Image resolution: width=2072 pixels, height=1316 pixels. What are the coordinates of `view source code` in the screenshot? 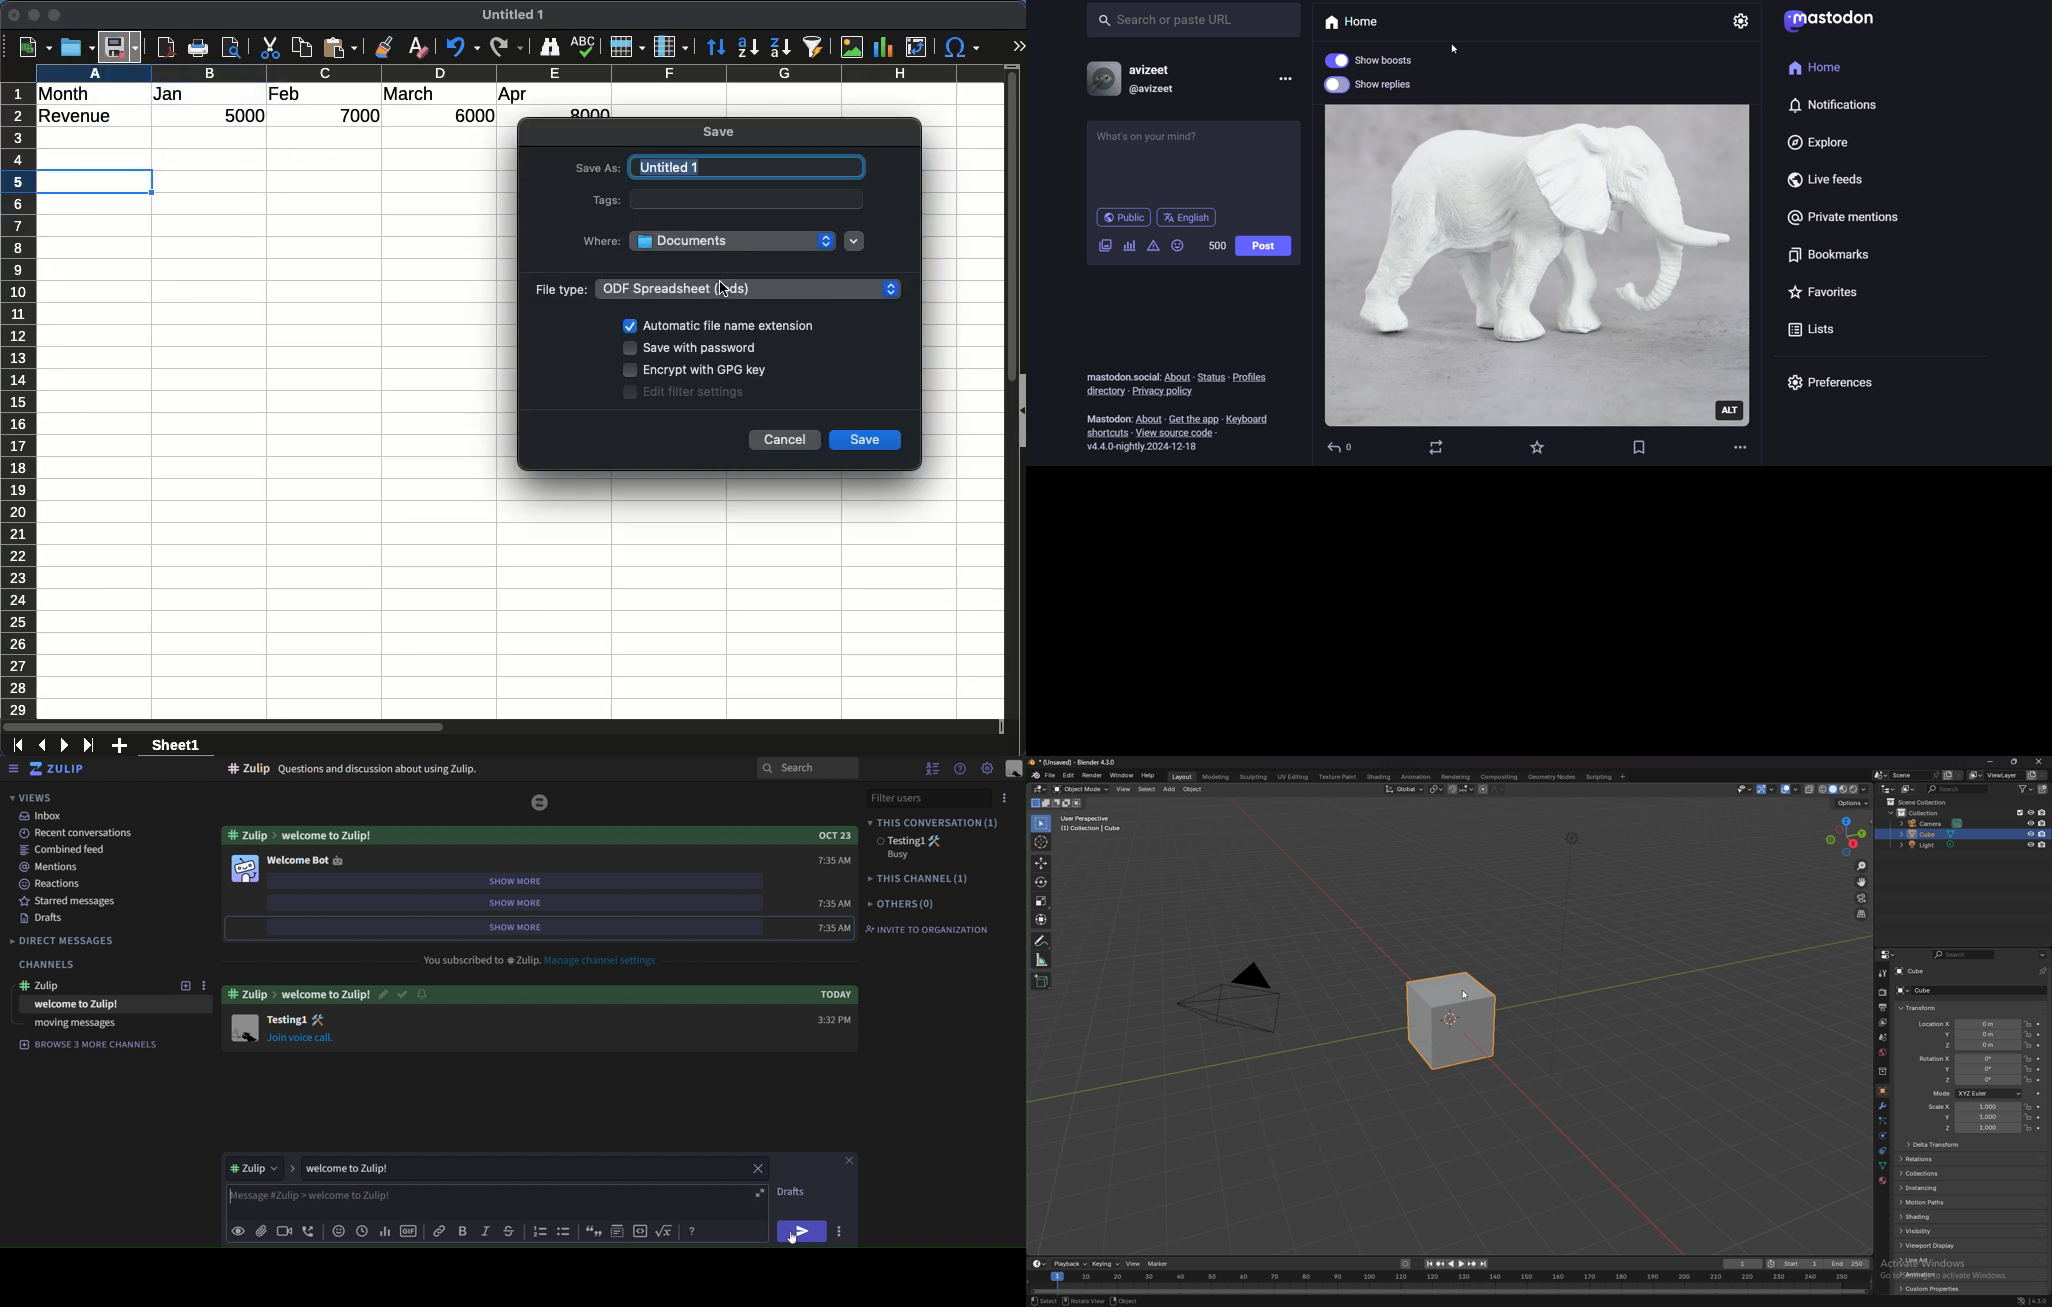 It's located at (1183, 433).